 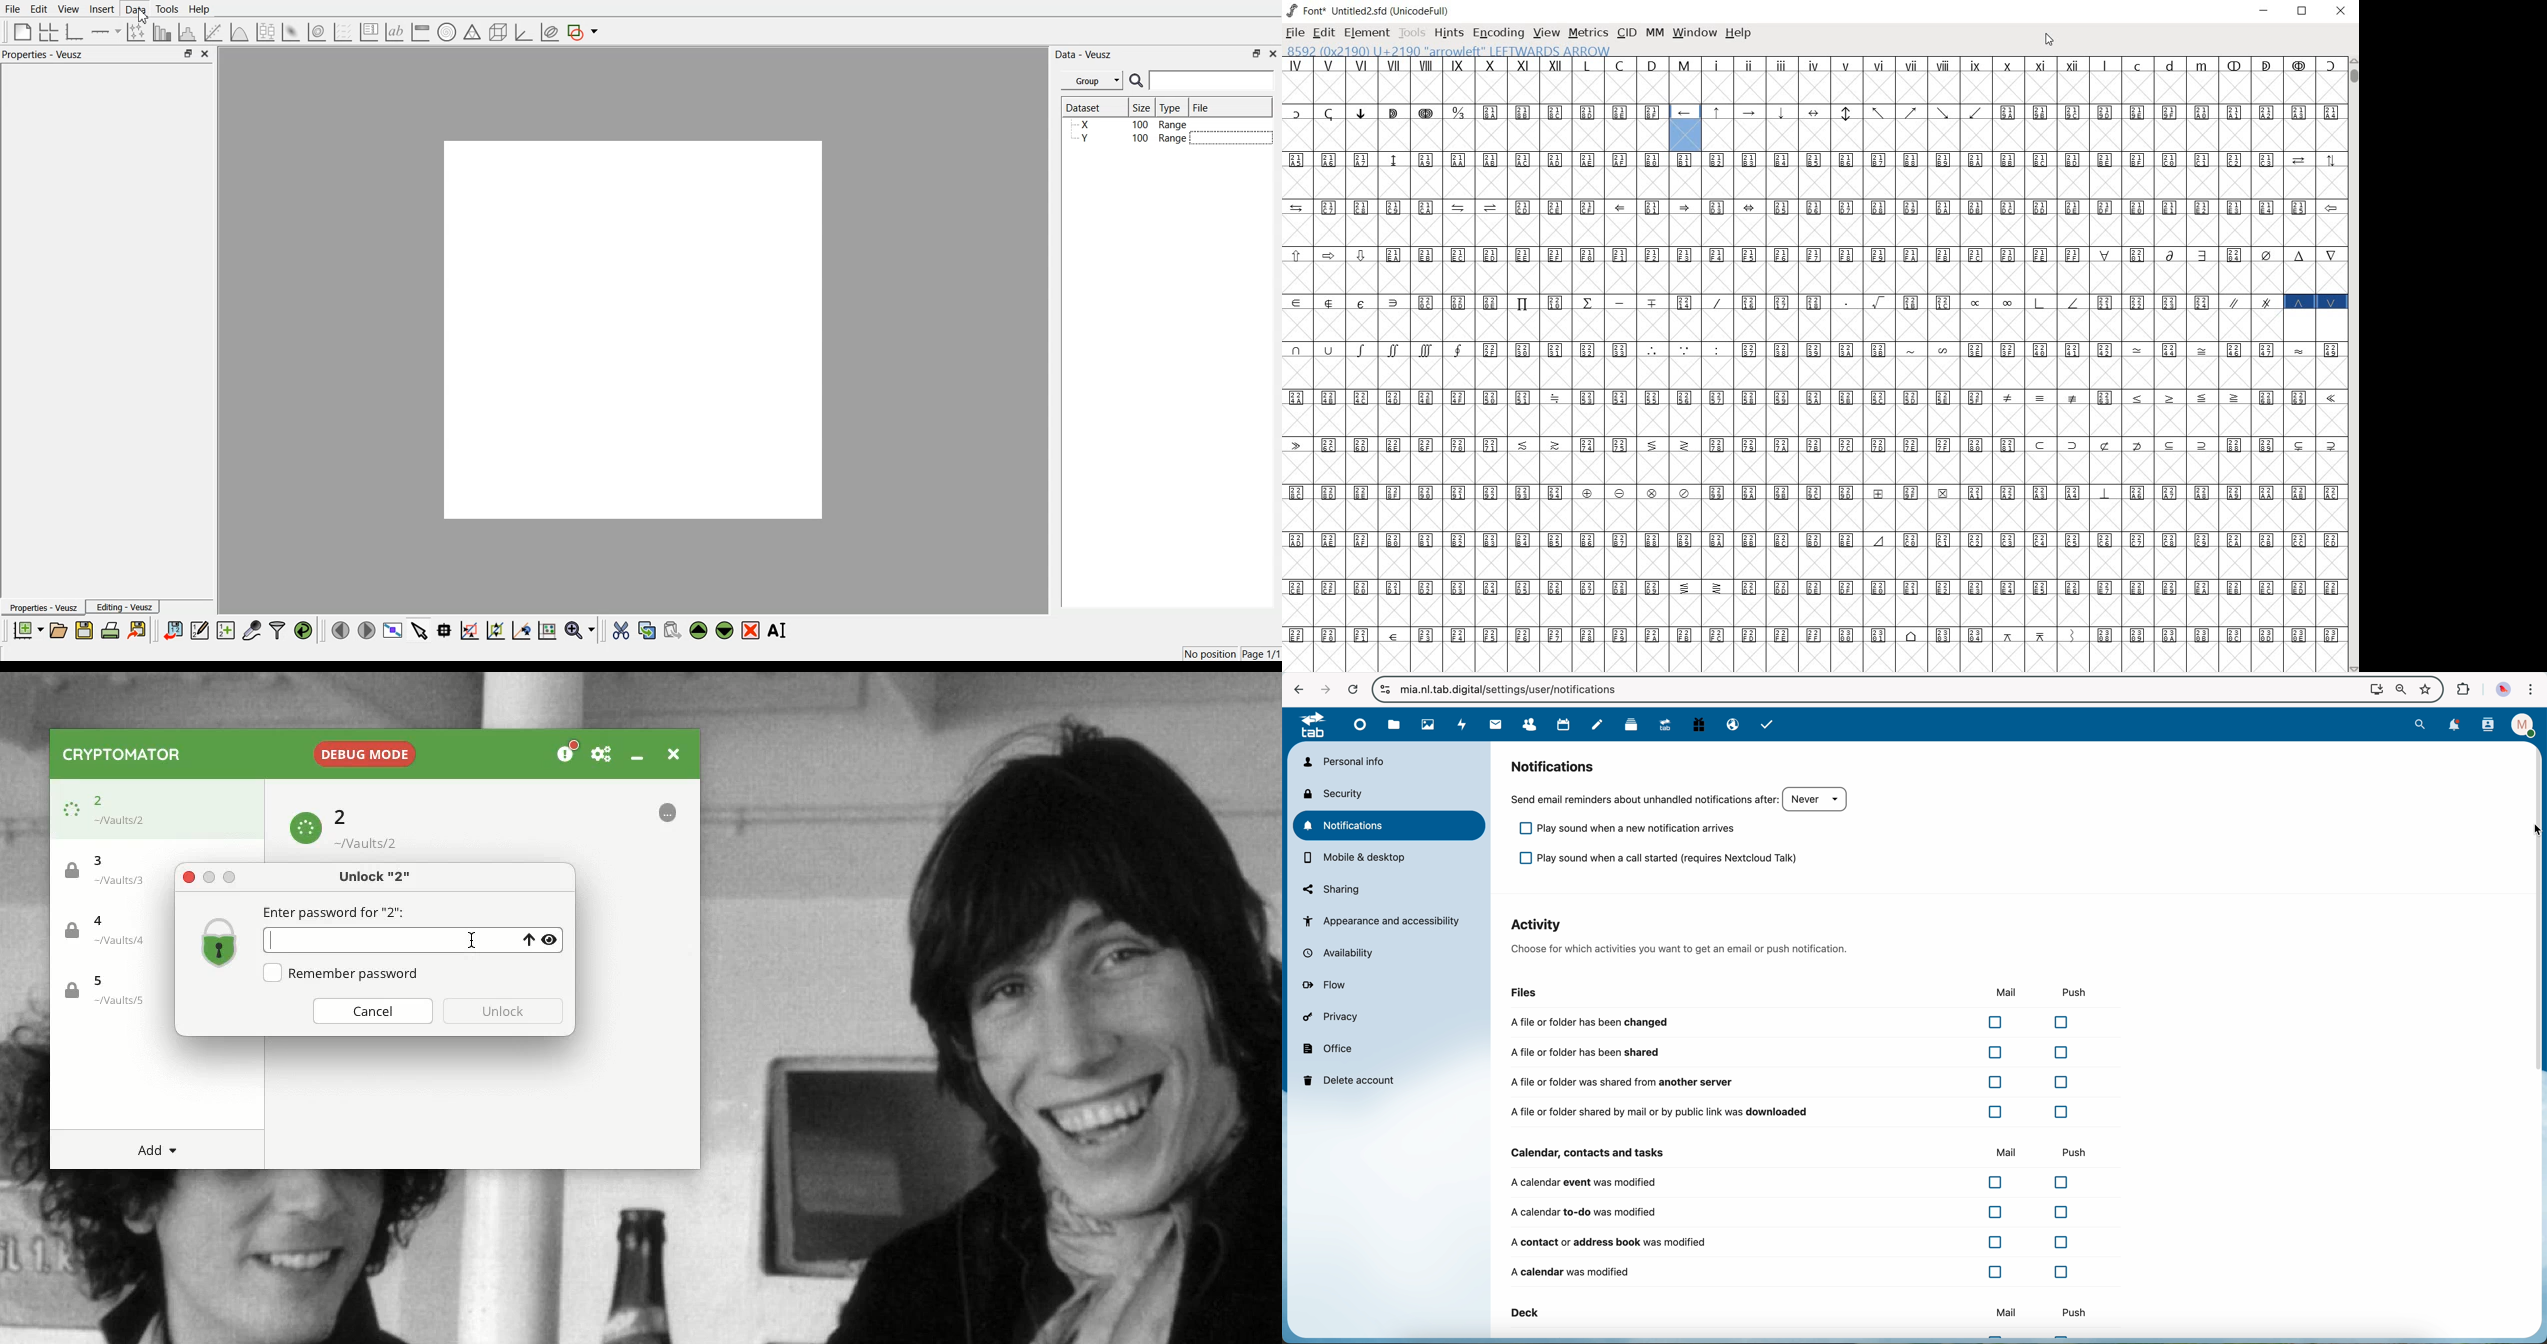 What do you see at coordinates (1448, 34) in the screenshot?
I see `hints` at bounding box center [1448, 34].